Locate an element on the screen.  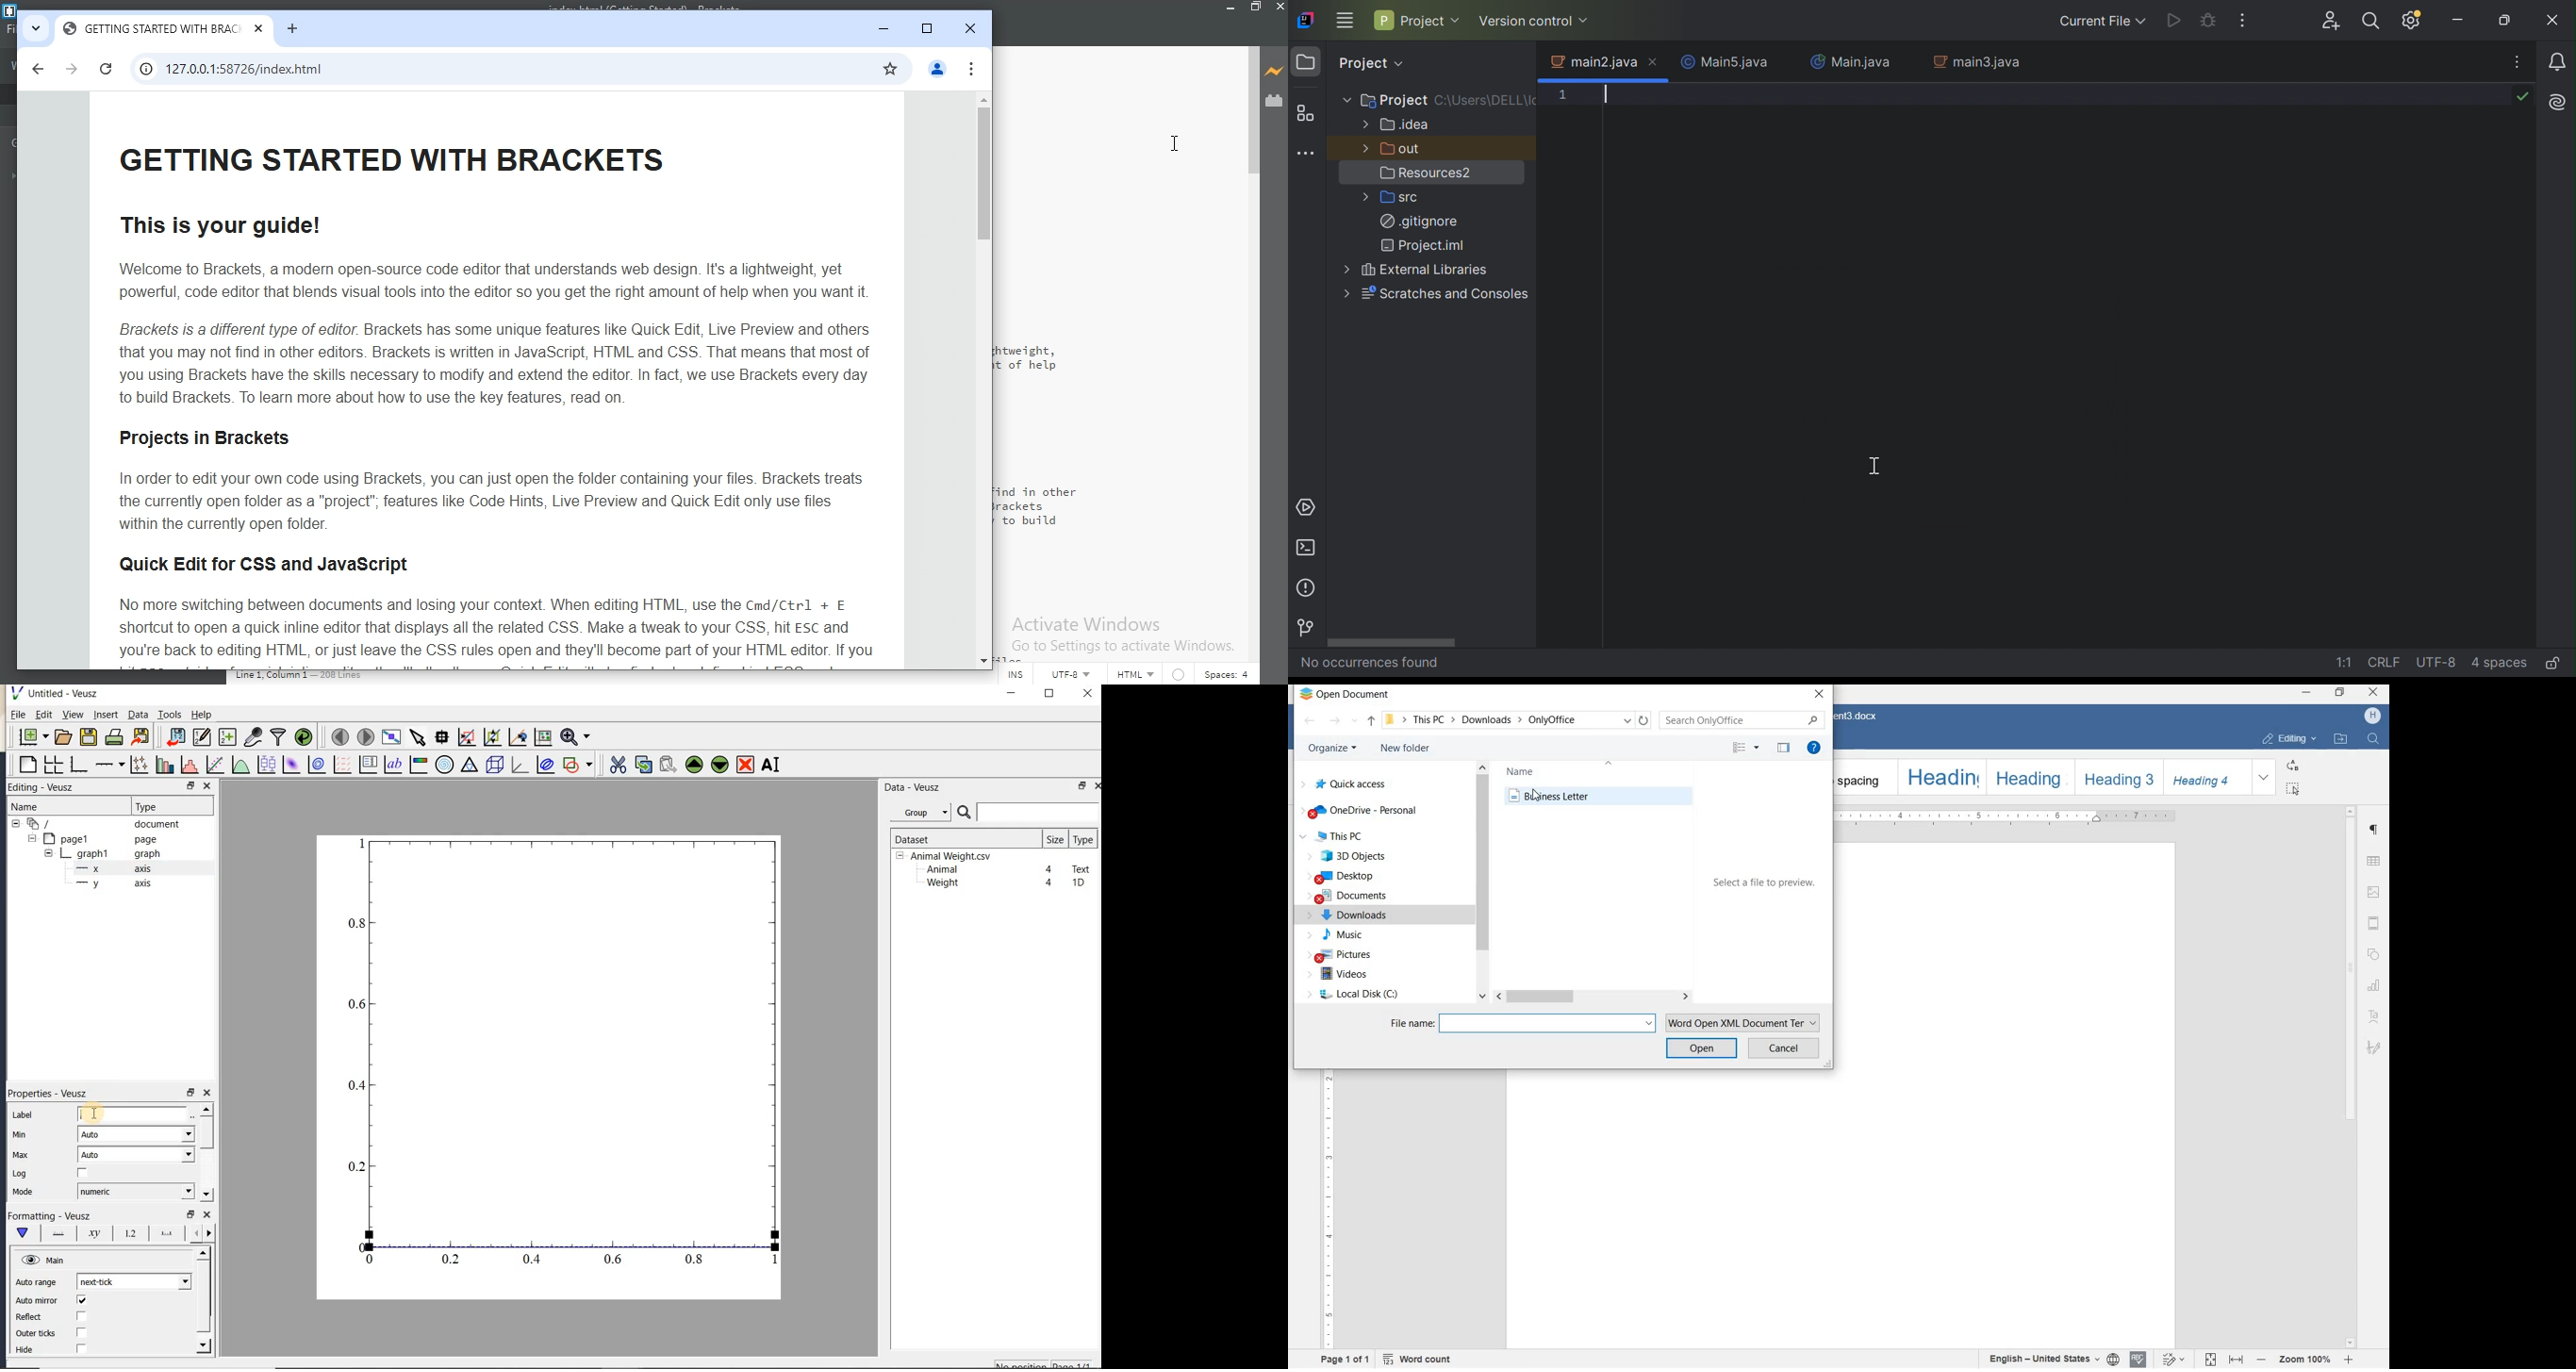
zoom in or out is located at coordinates (2306, 1359).